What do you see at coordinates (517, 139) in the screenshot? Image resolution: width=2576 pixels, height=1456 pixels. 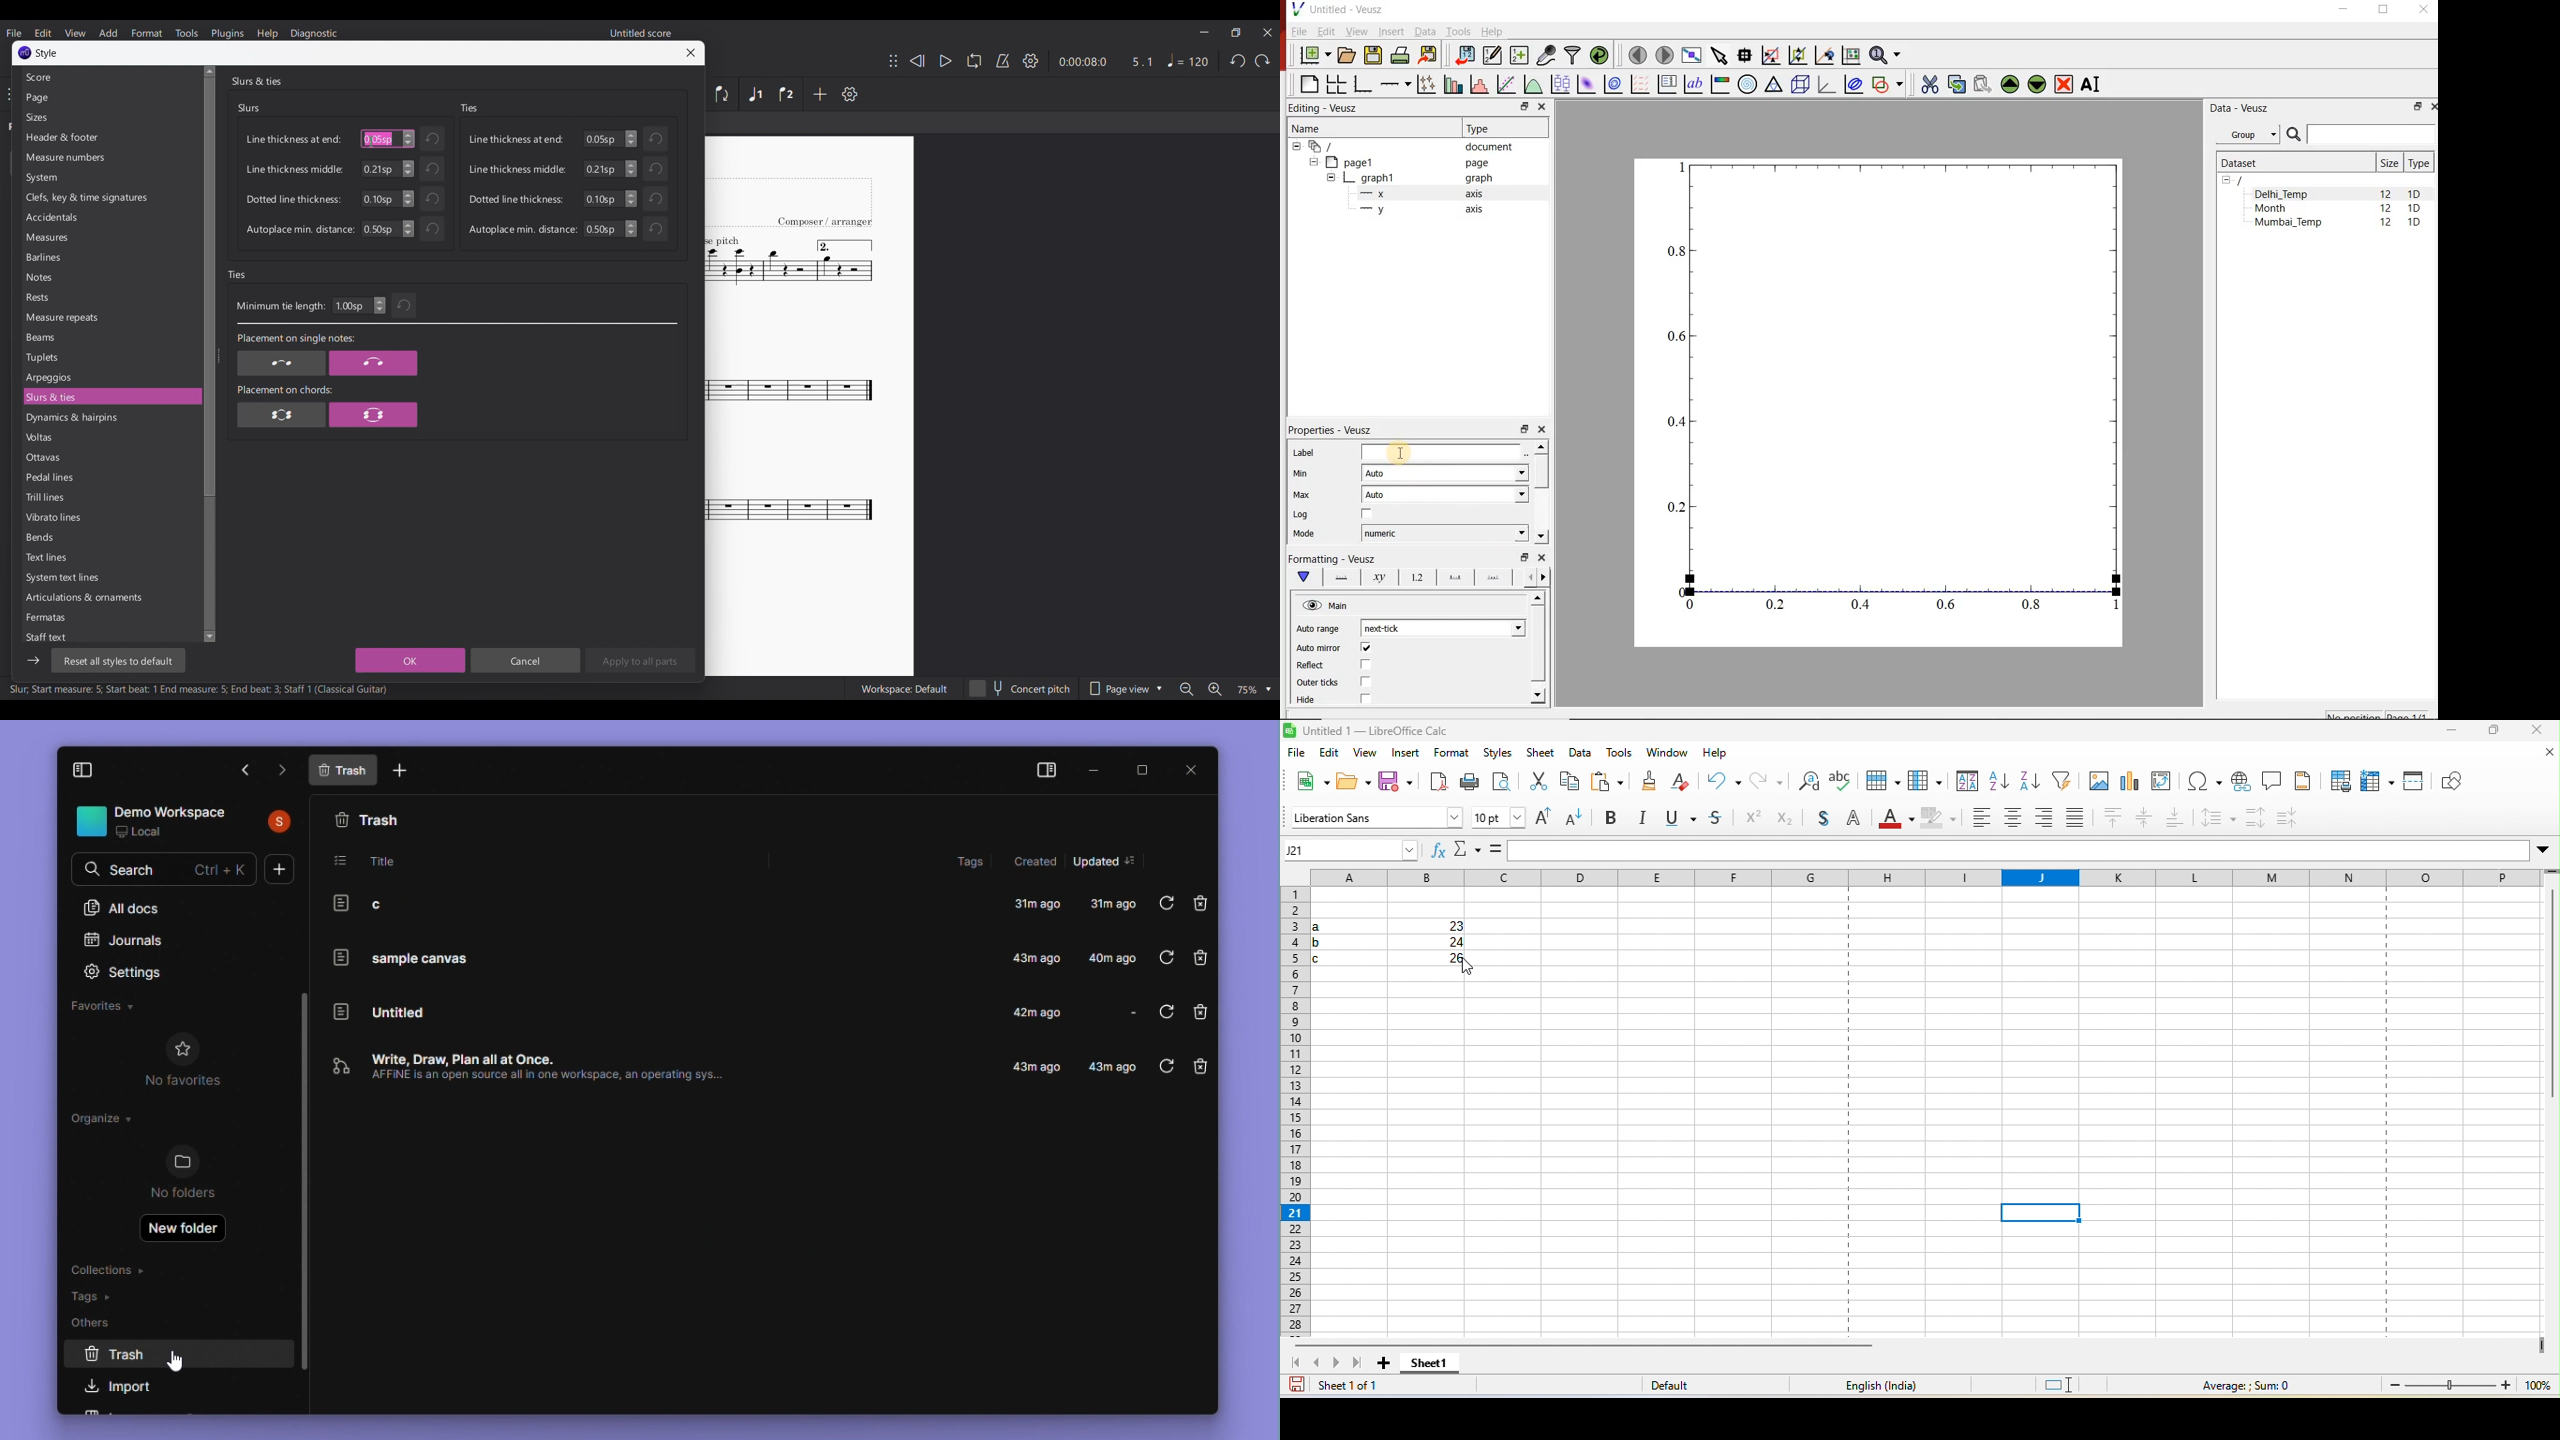 I see `Line thickness at end` at bounding box center [517, 139].